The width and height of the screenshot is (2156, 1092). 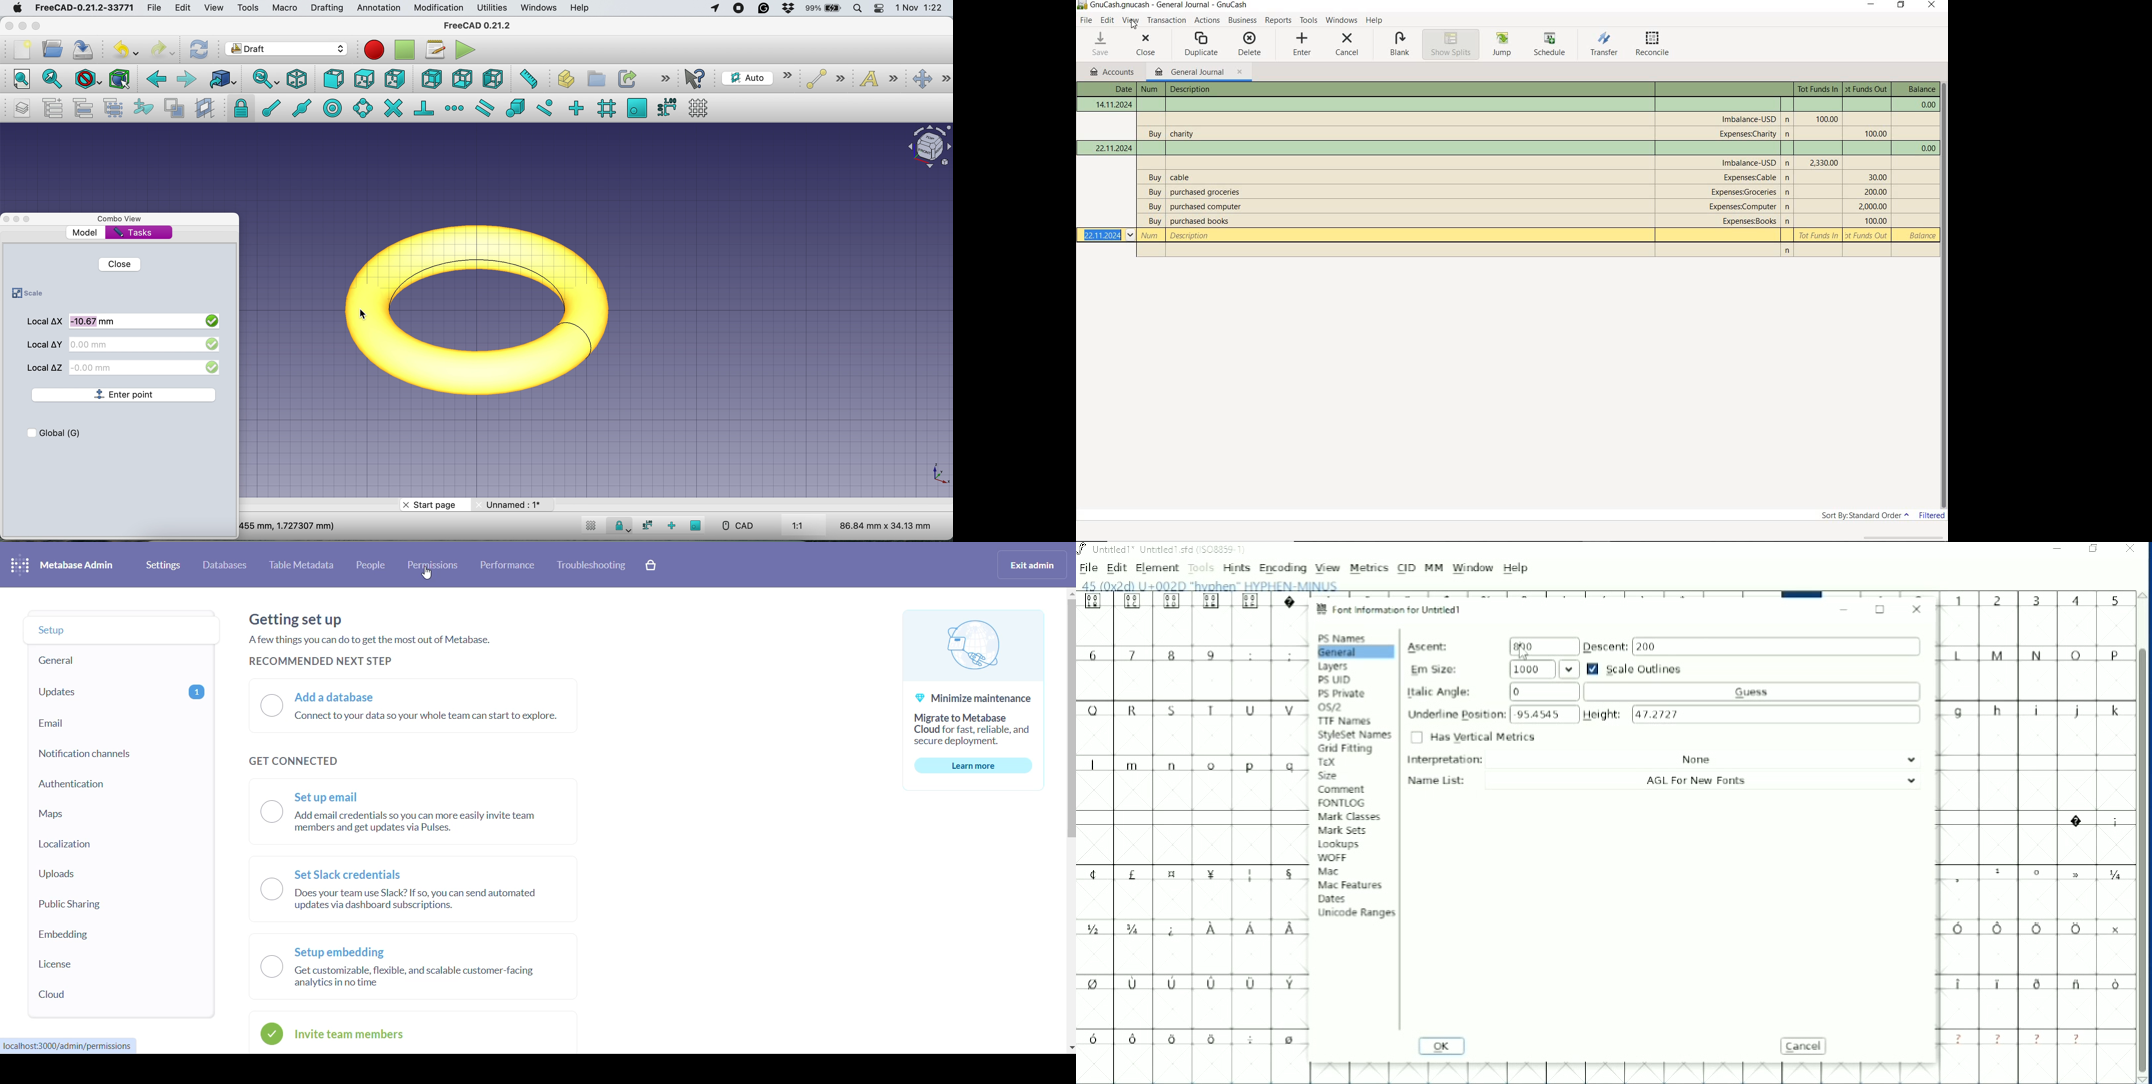 What do you see at coordinates (113, 723) in the screenshot?
I see `email` at bounding box center [113, 723].